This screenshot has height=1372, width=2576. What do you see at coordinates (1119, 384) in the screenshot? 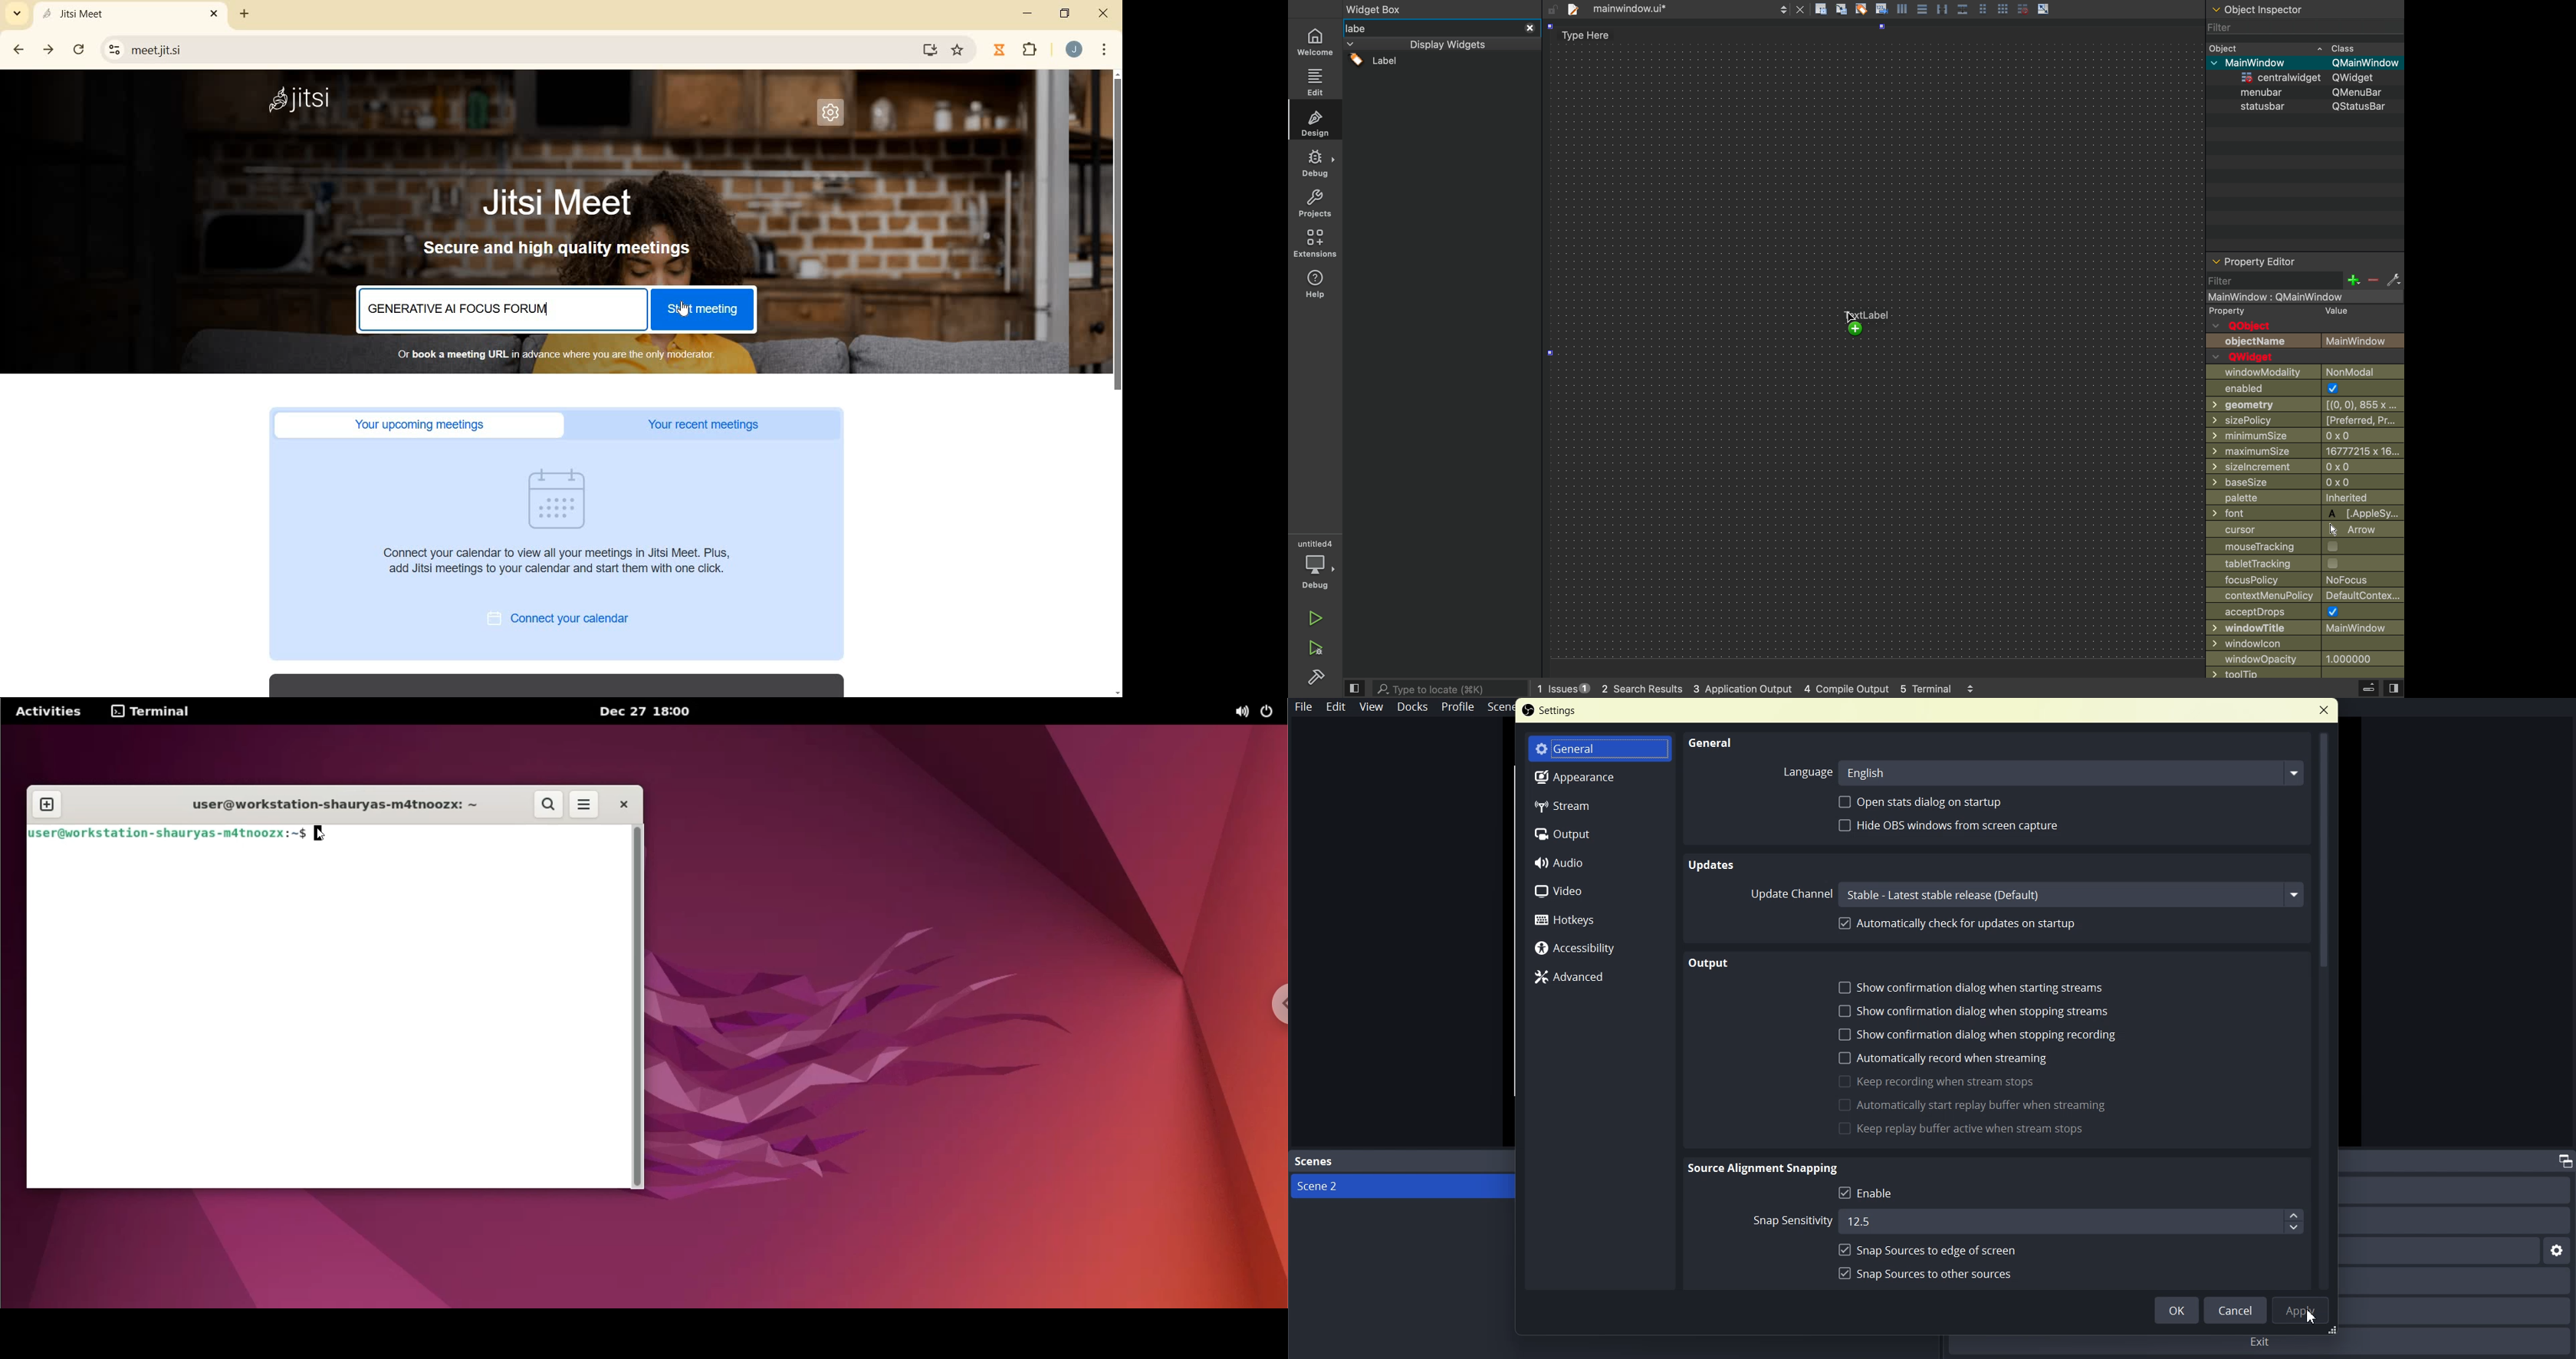
I see `SCROLLBAR` at bounding box center [1119, 384].